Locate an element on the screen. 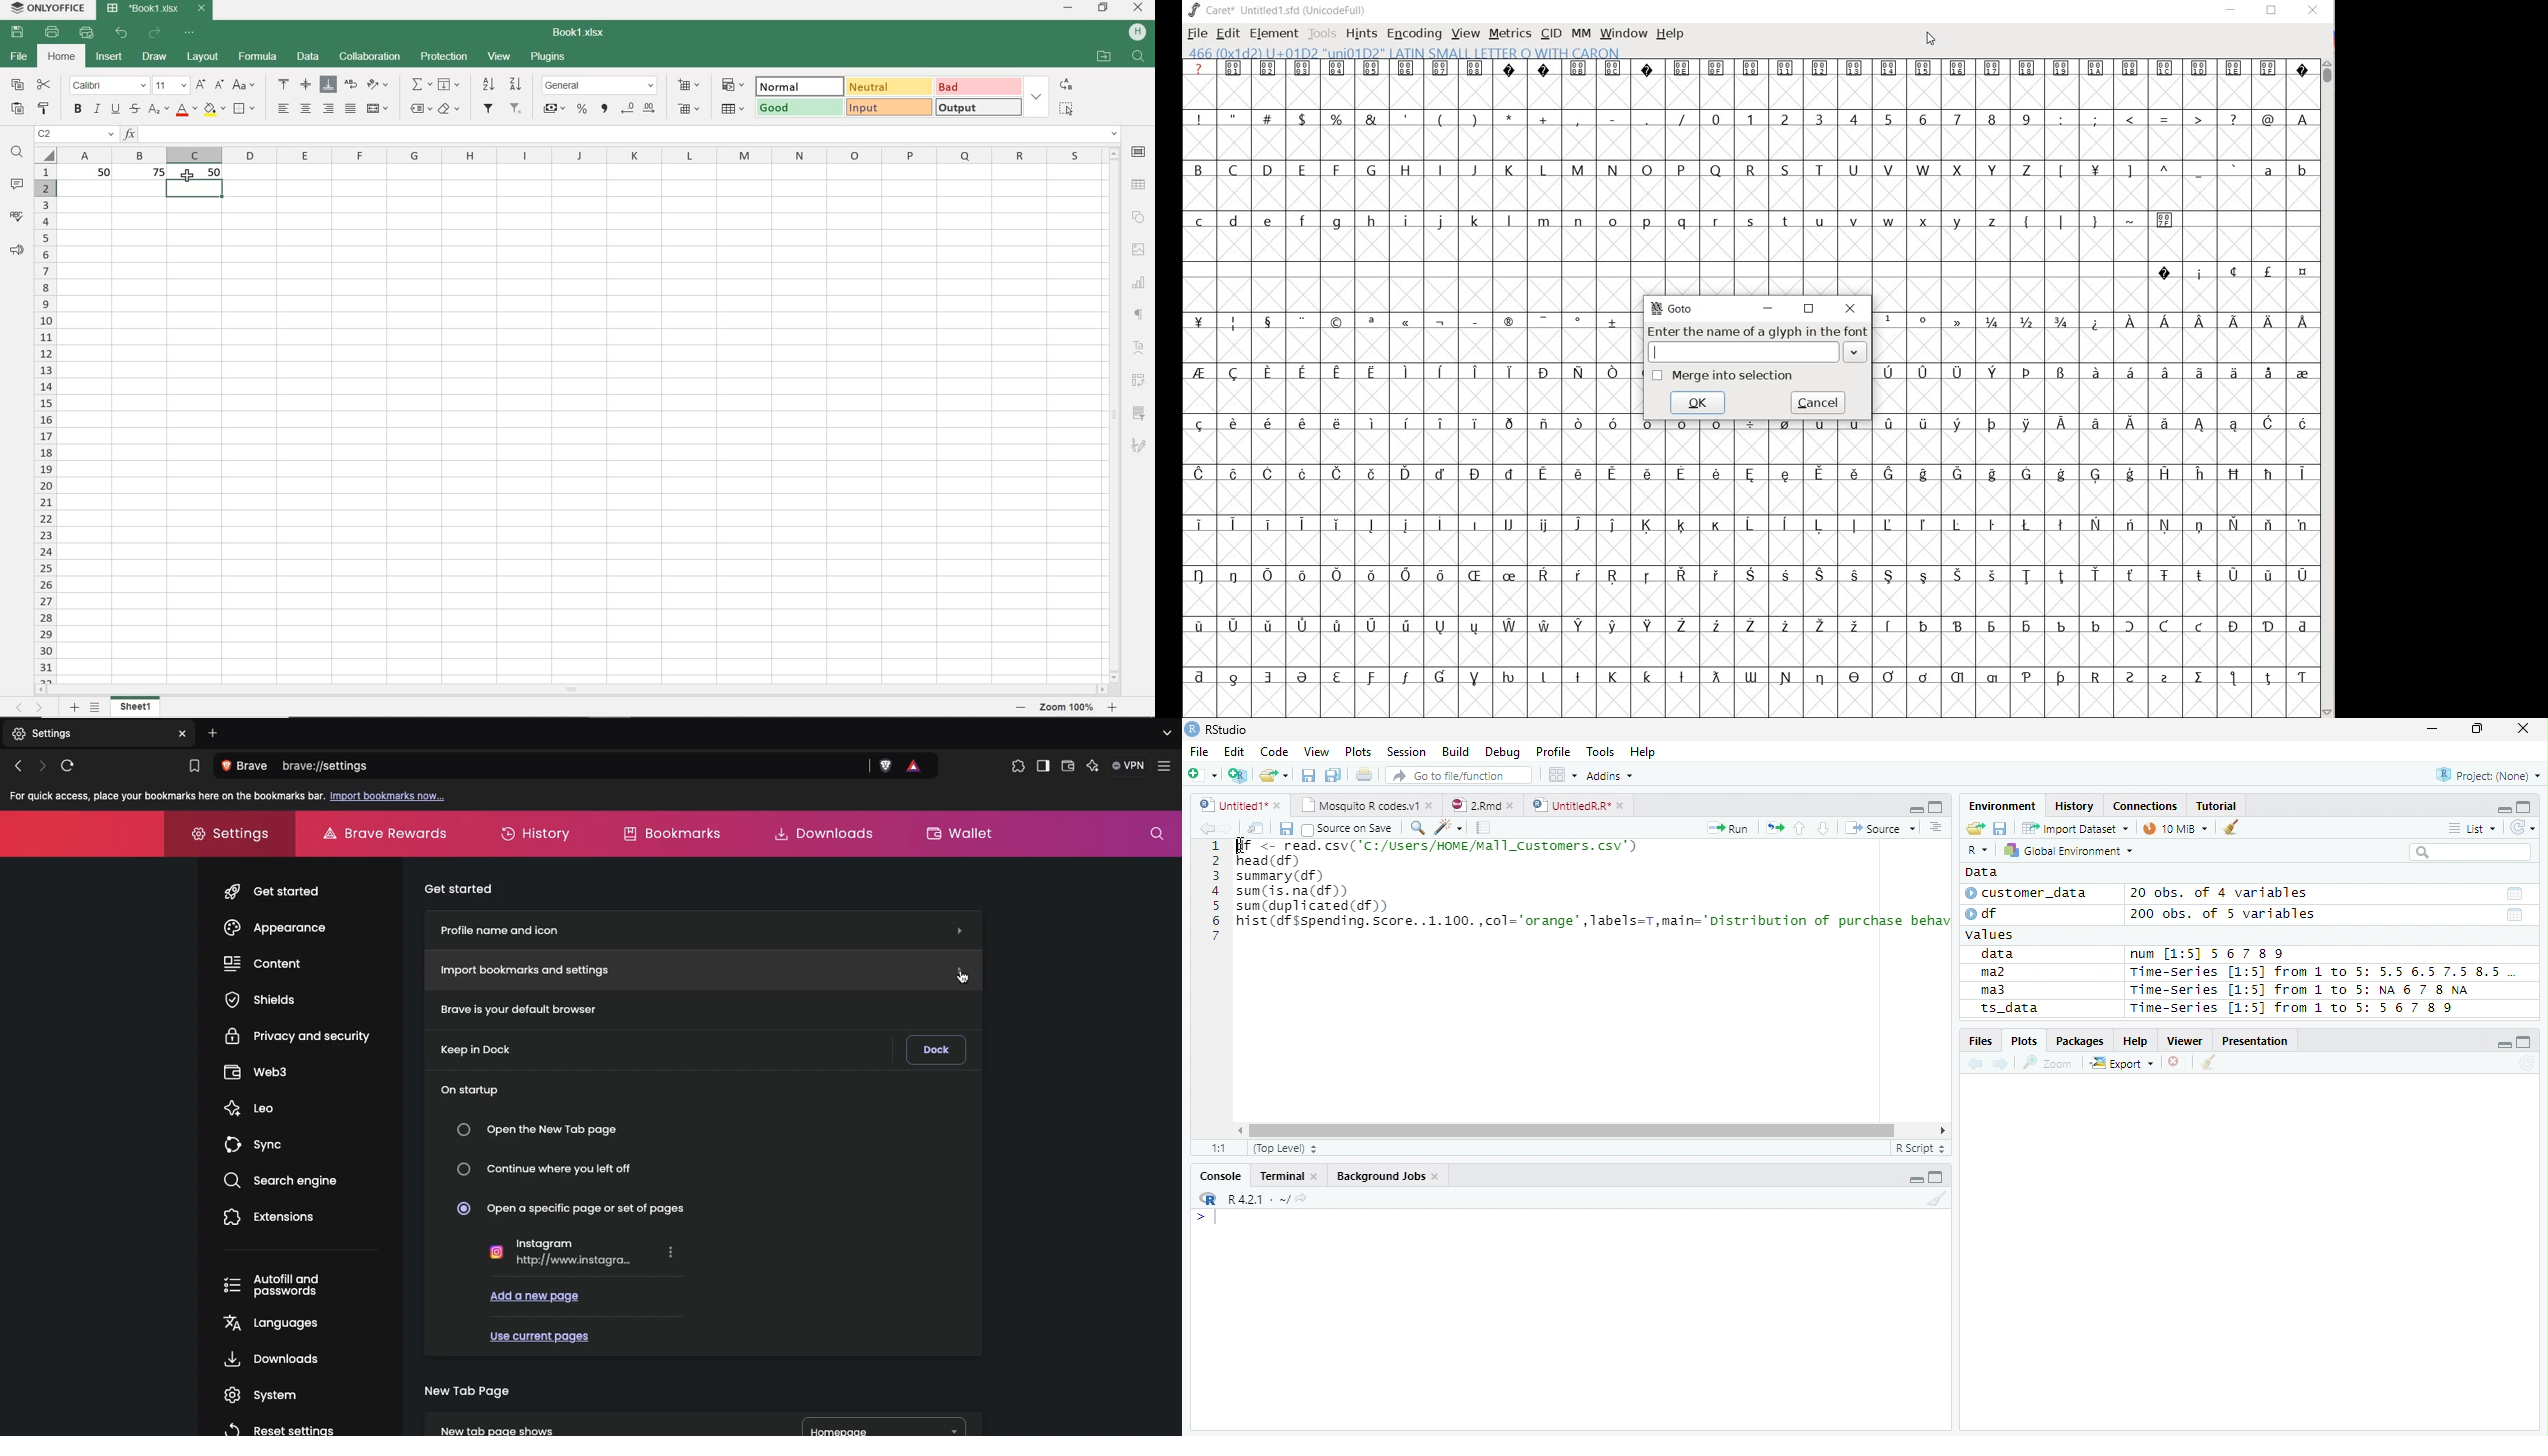 This screenshot has height=1456, width=2548. Brave shields is located at coordinates (887, 766).